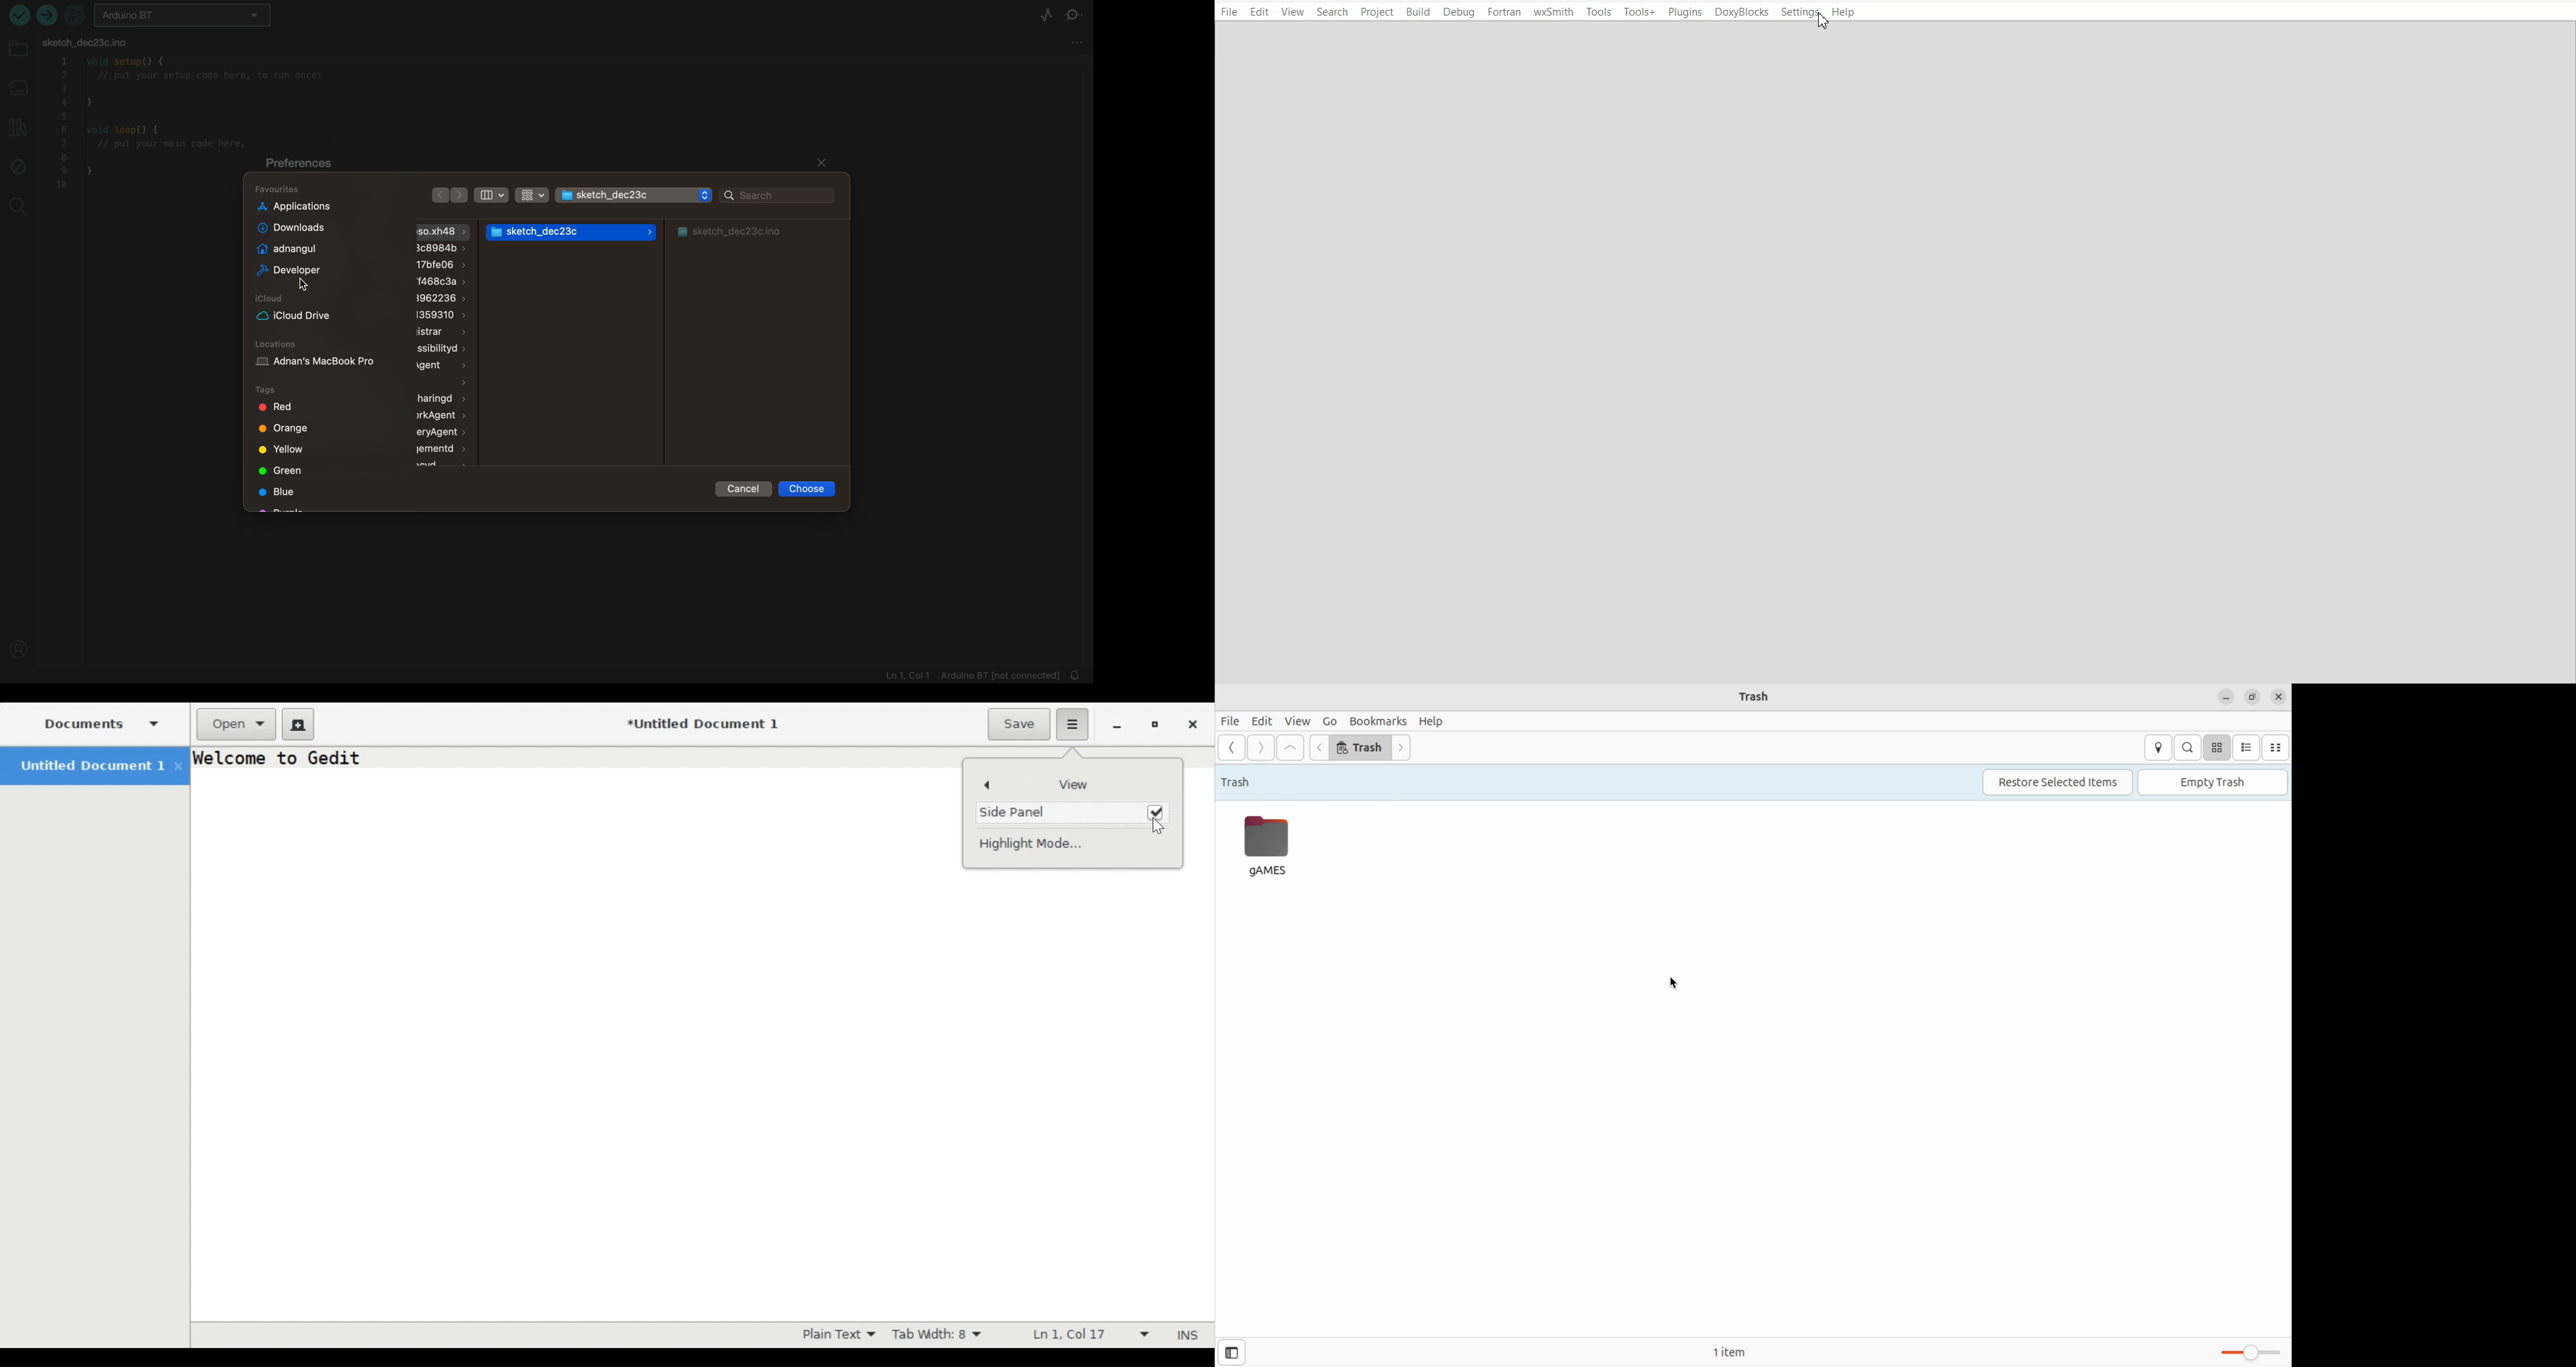 The height and width of the screenshot is (1372, 2576). What do you see at coordinates (1229, 12) in the screenshot?
I see `File ` at bounding box center [1229, 12].